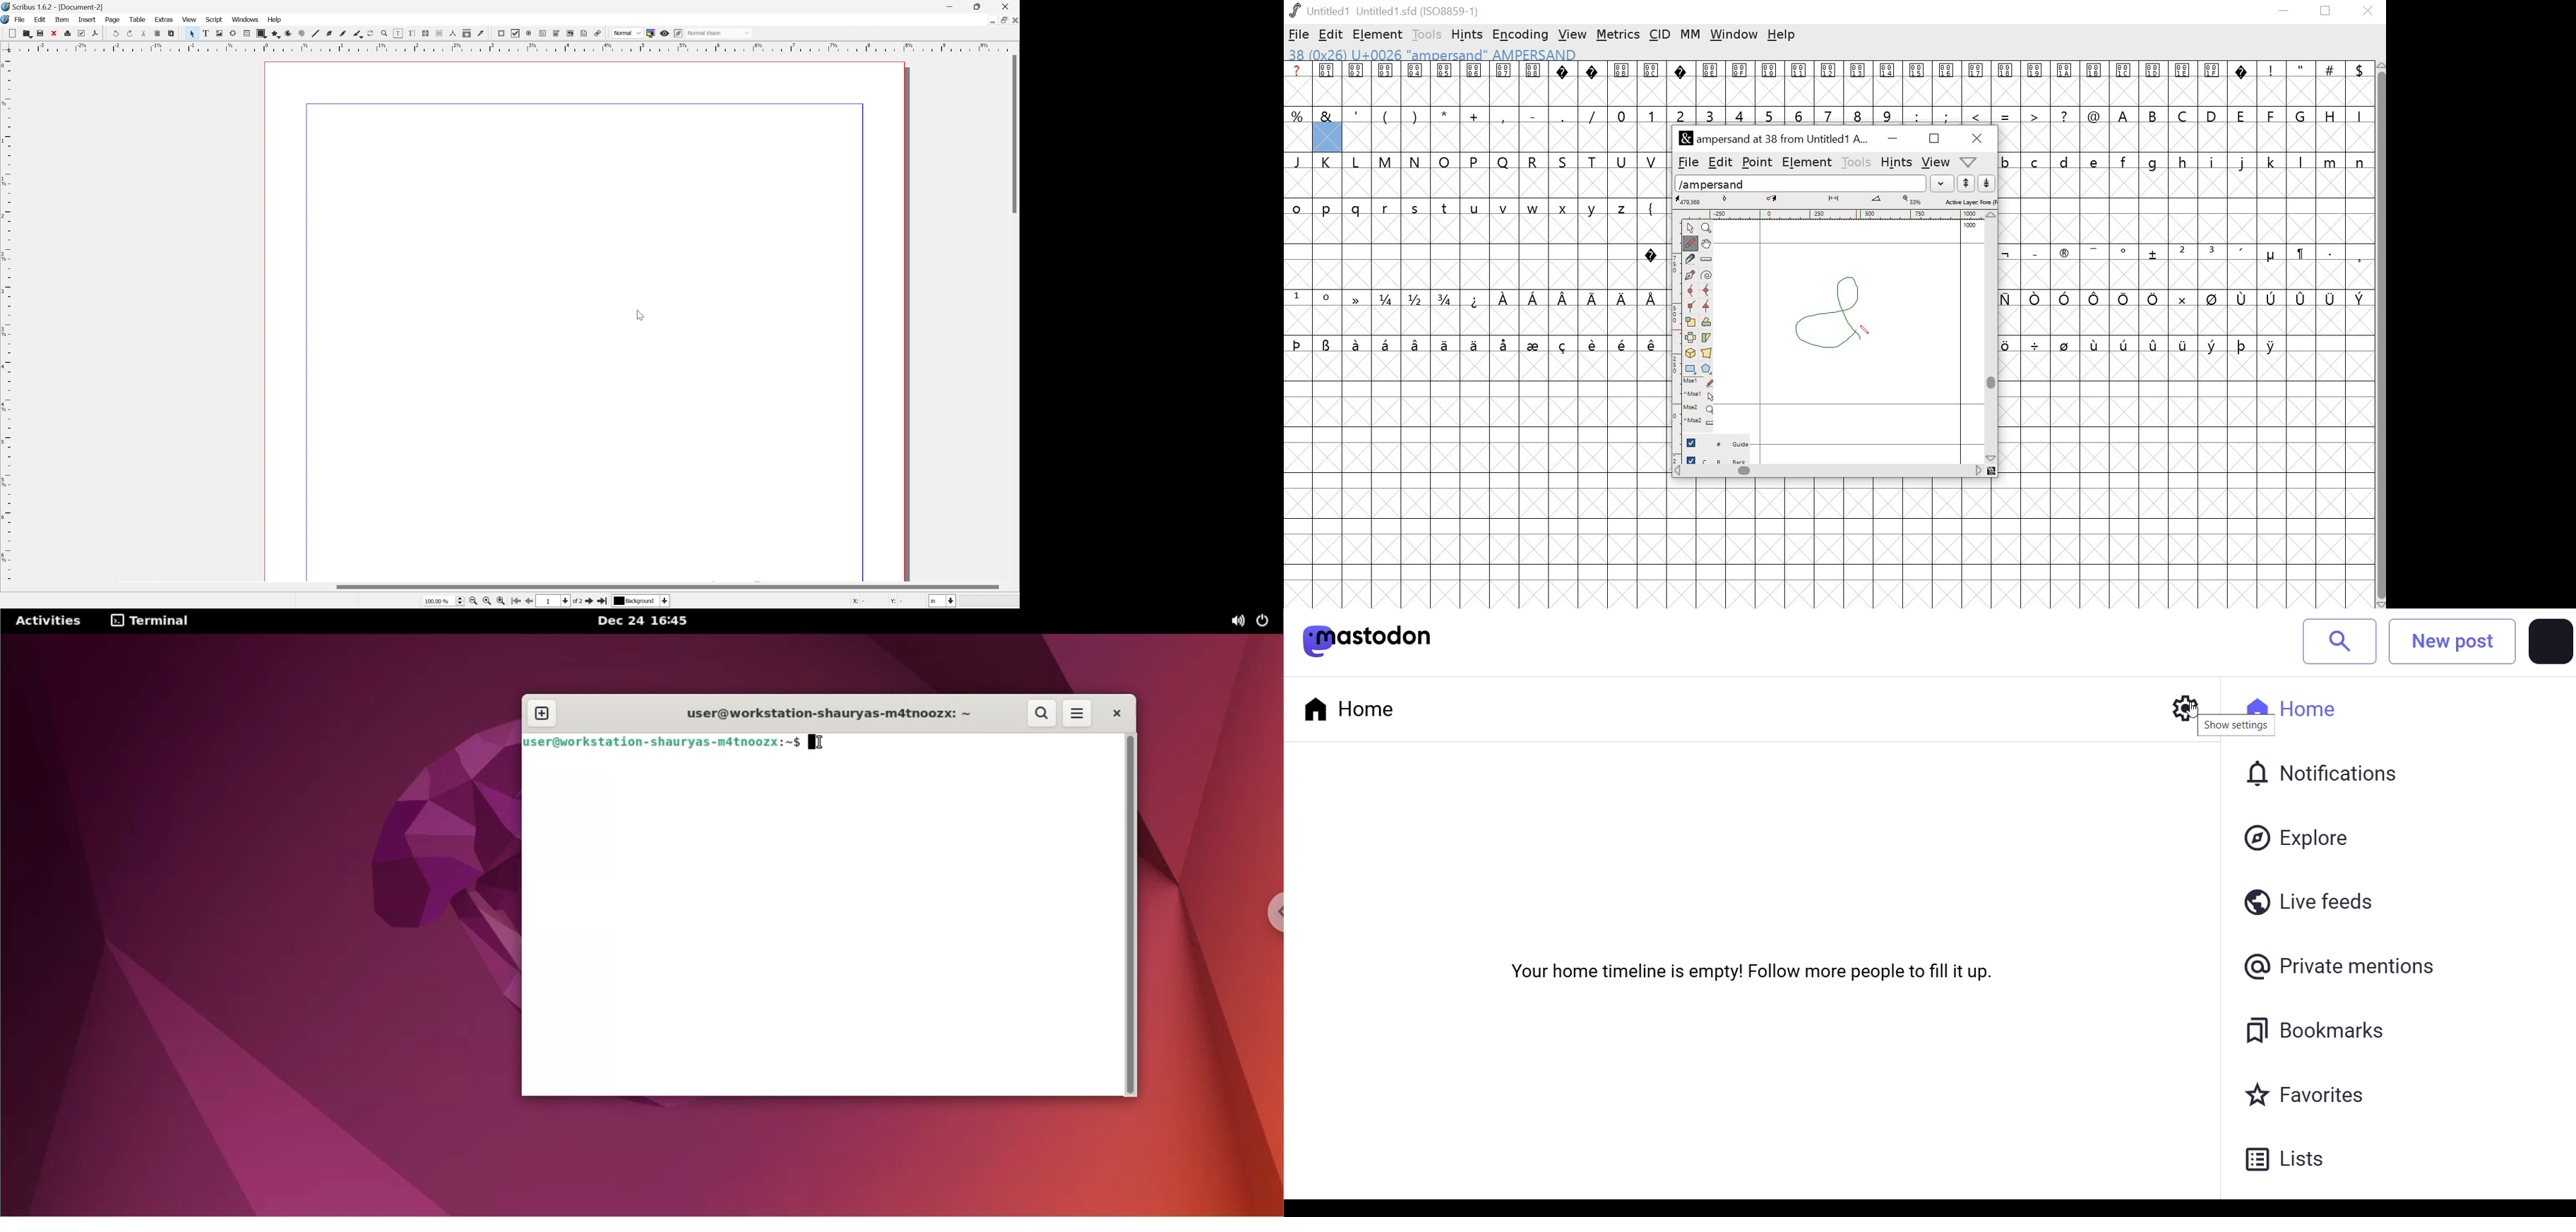  I want to click on u, so click(1475, 209).